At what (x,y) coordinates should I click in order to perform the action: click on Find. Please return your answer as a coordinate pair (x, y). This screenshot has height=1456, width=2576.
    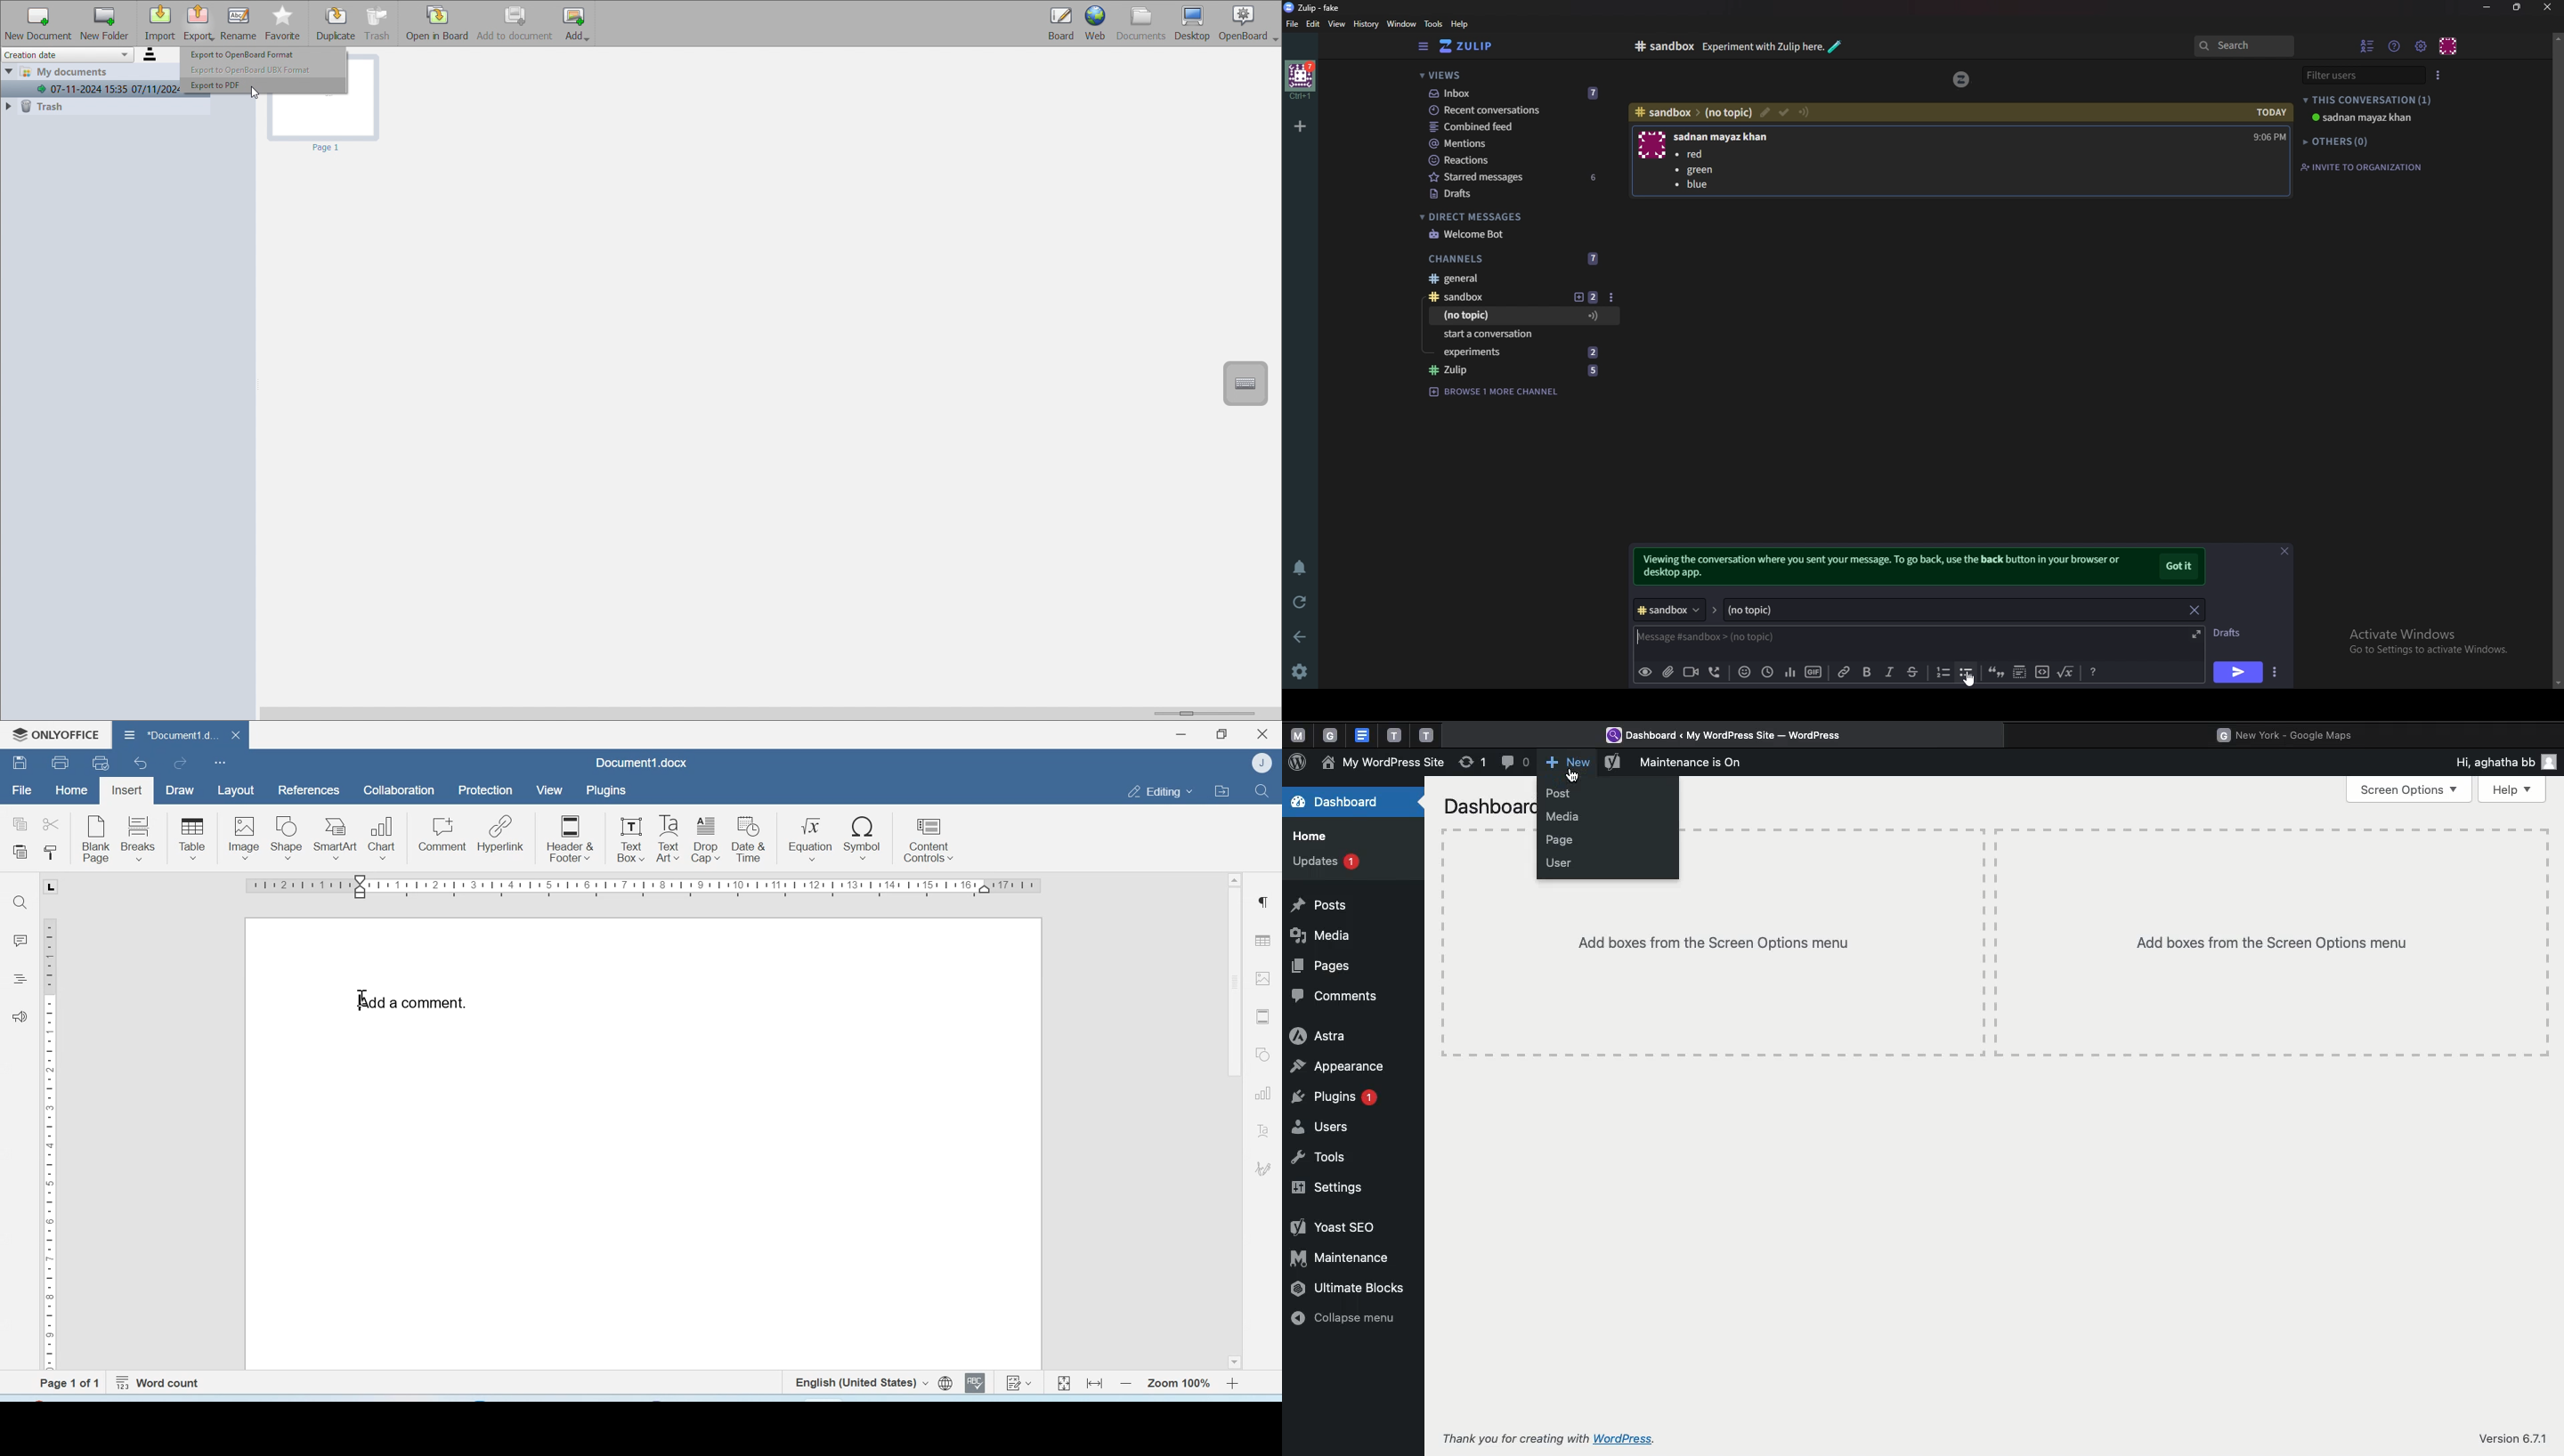
    Looking at the image, I should click on (1261, 790).